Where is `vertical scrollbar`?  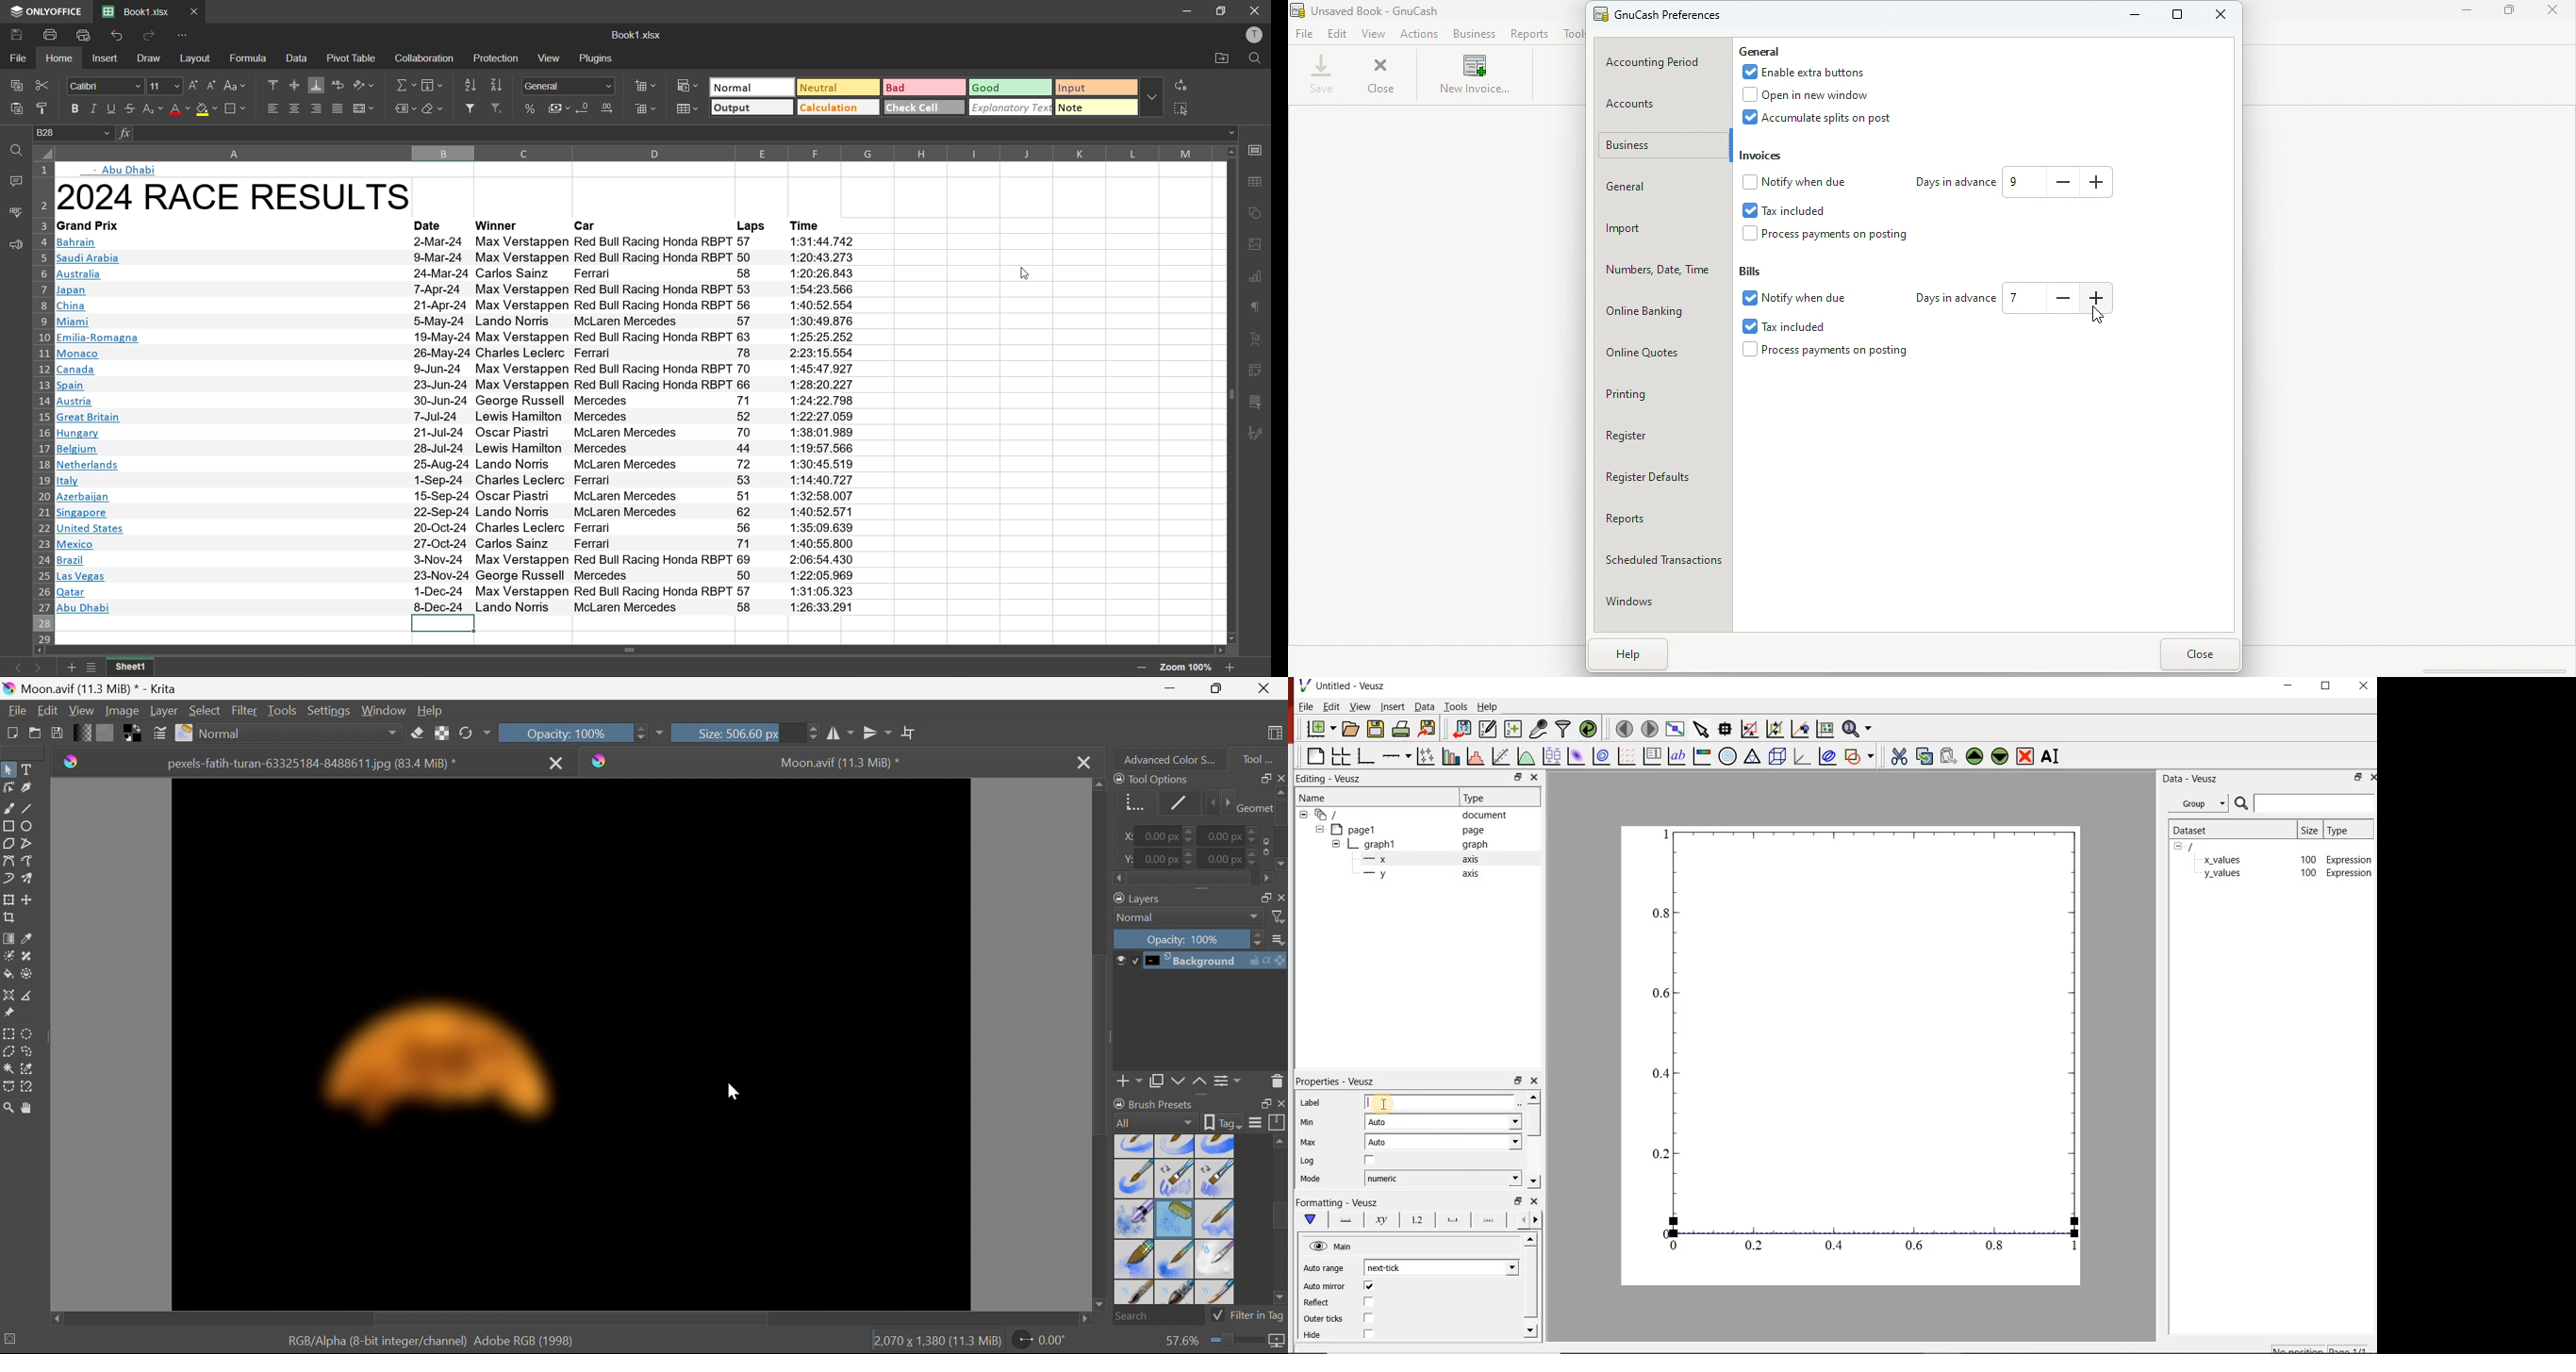
vertical scrollbar is located at coordinates (1231, 391).